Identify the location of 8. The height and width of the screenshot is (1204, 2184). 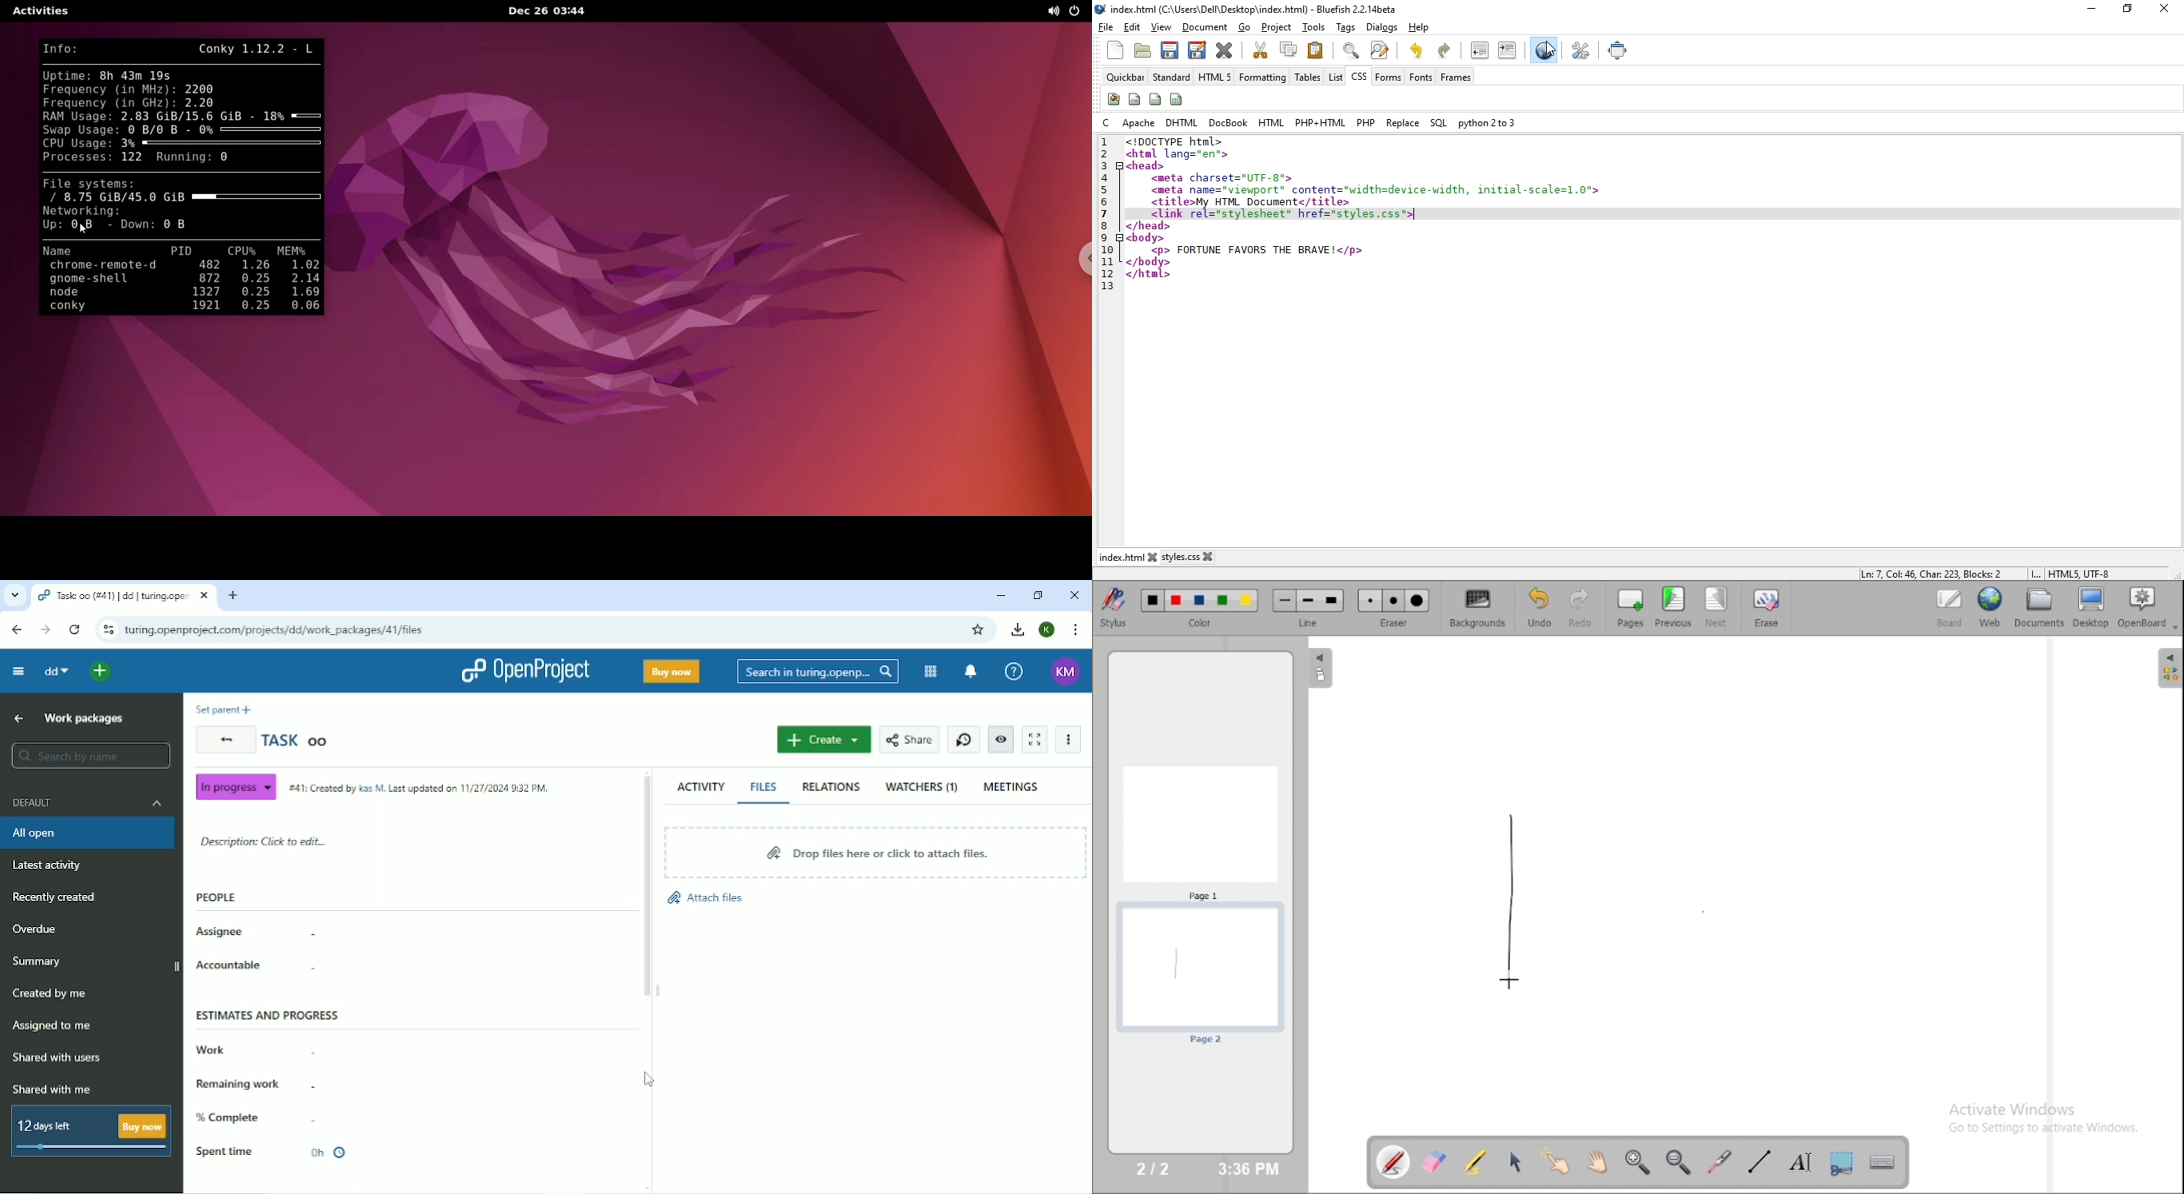
(1105, 225).